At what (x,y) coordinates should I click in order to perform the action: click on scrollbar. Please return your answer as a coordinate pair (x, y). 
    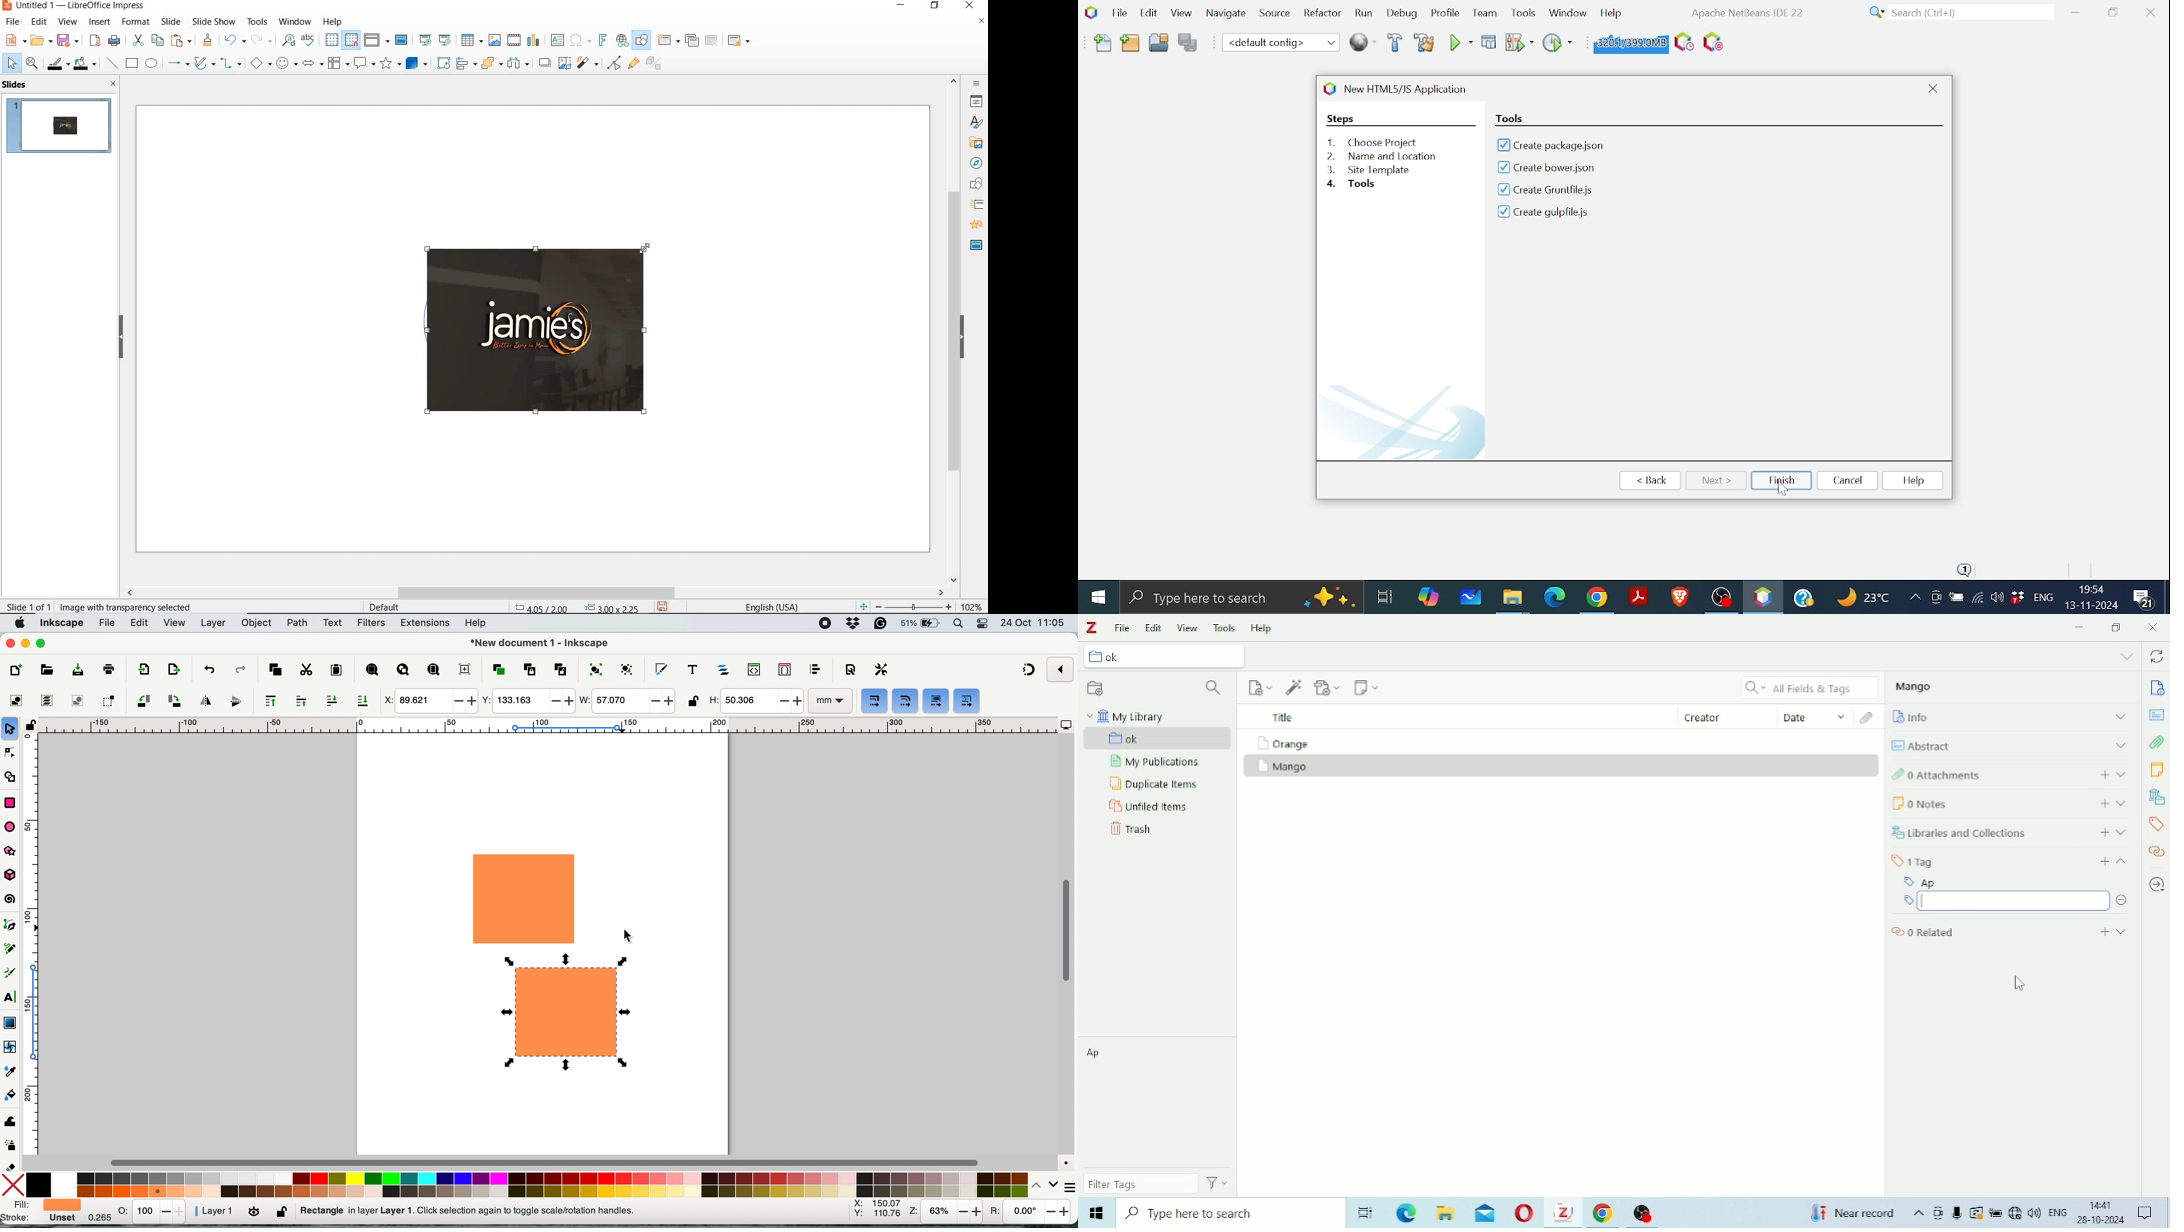
    Looking at the image, I should click on (534, 592).